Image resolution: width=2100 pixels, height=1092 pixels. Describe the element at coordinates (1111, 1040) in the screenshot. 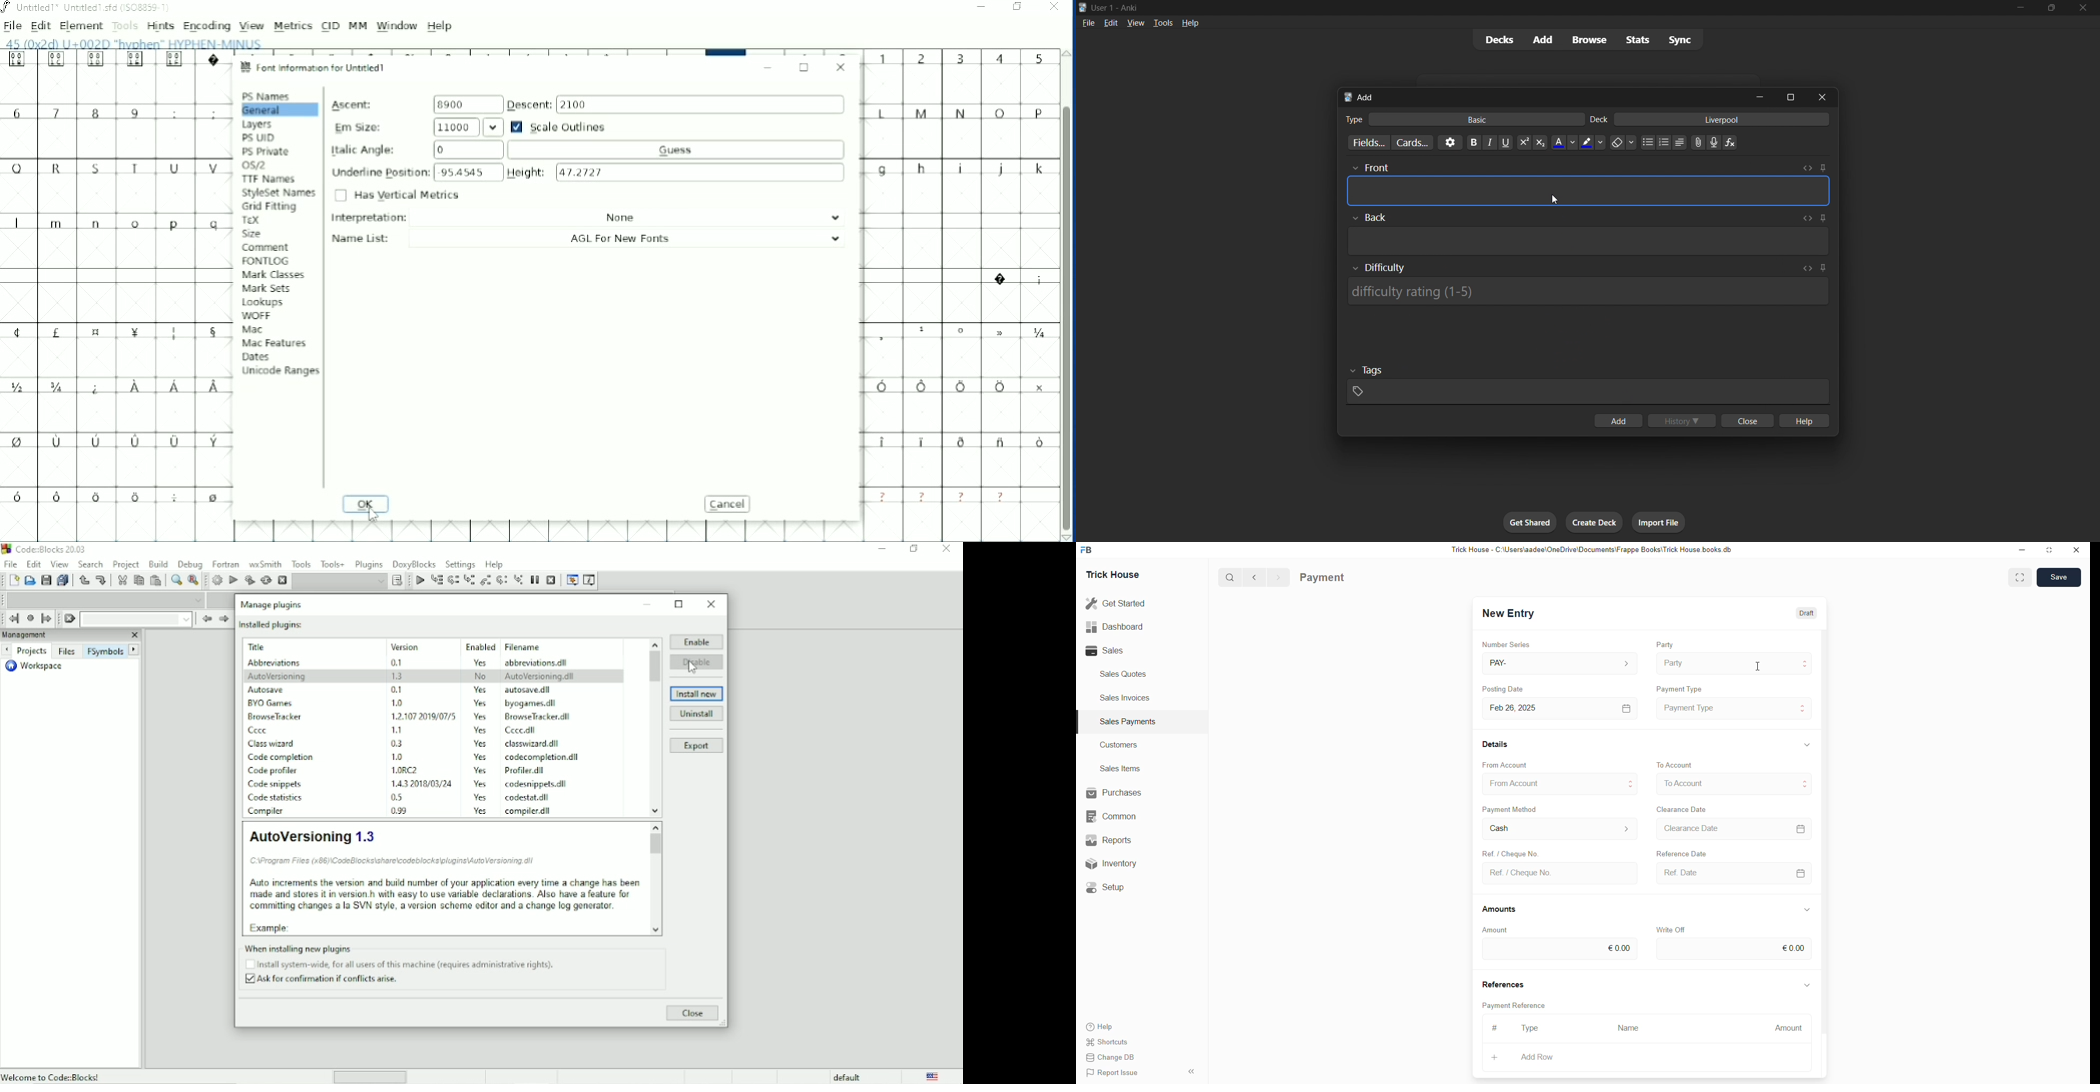

I see `Shortcuts` at that location.